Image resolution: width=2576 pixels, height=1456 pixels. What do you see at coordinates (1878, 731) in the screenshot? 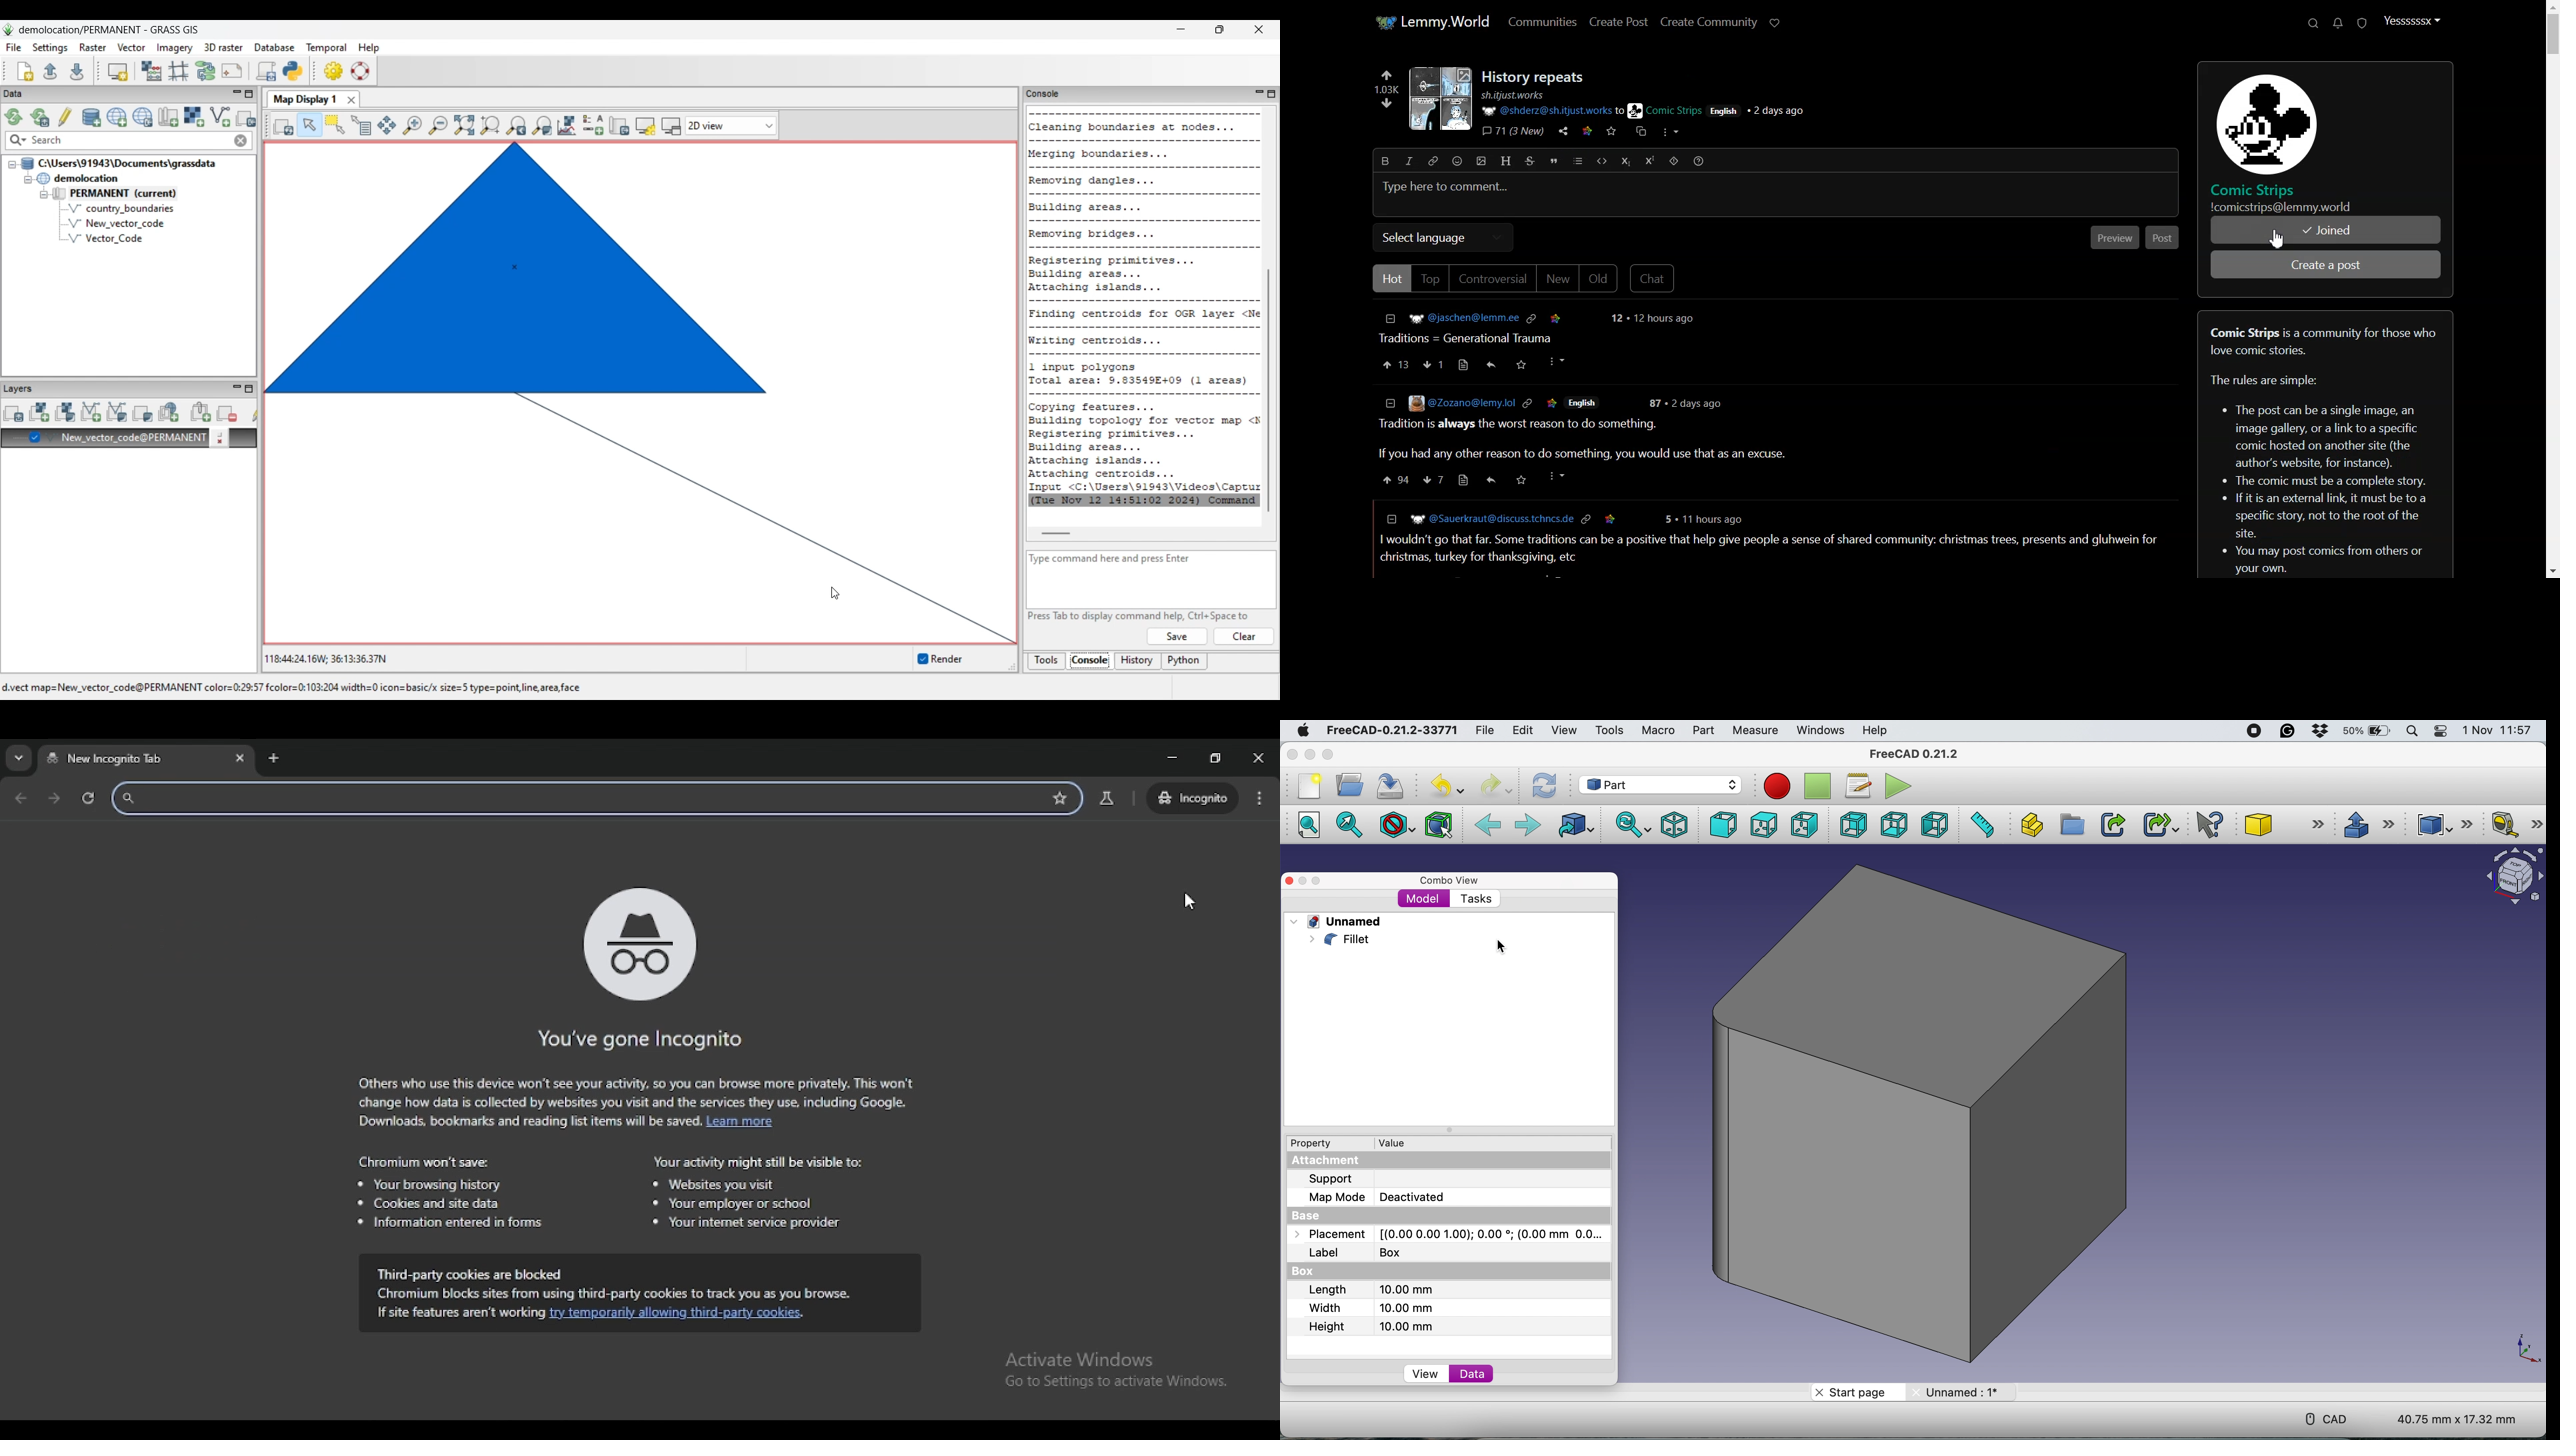
I see `help` at bounding box center [1878, 731].